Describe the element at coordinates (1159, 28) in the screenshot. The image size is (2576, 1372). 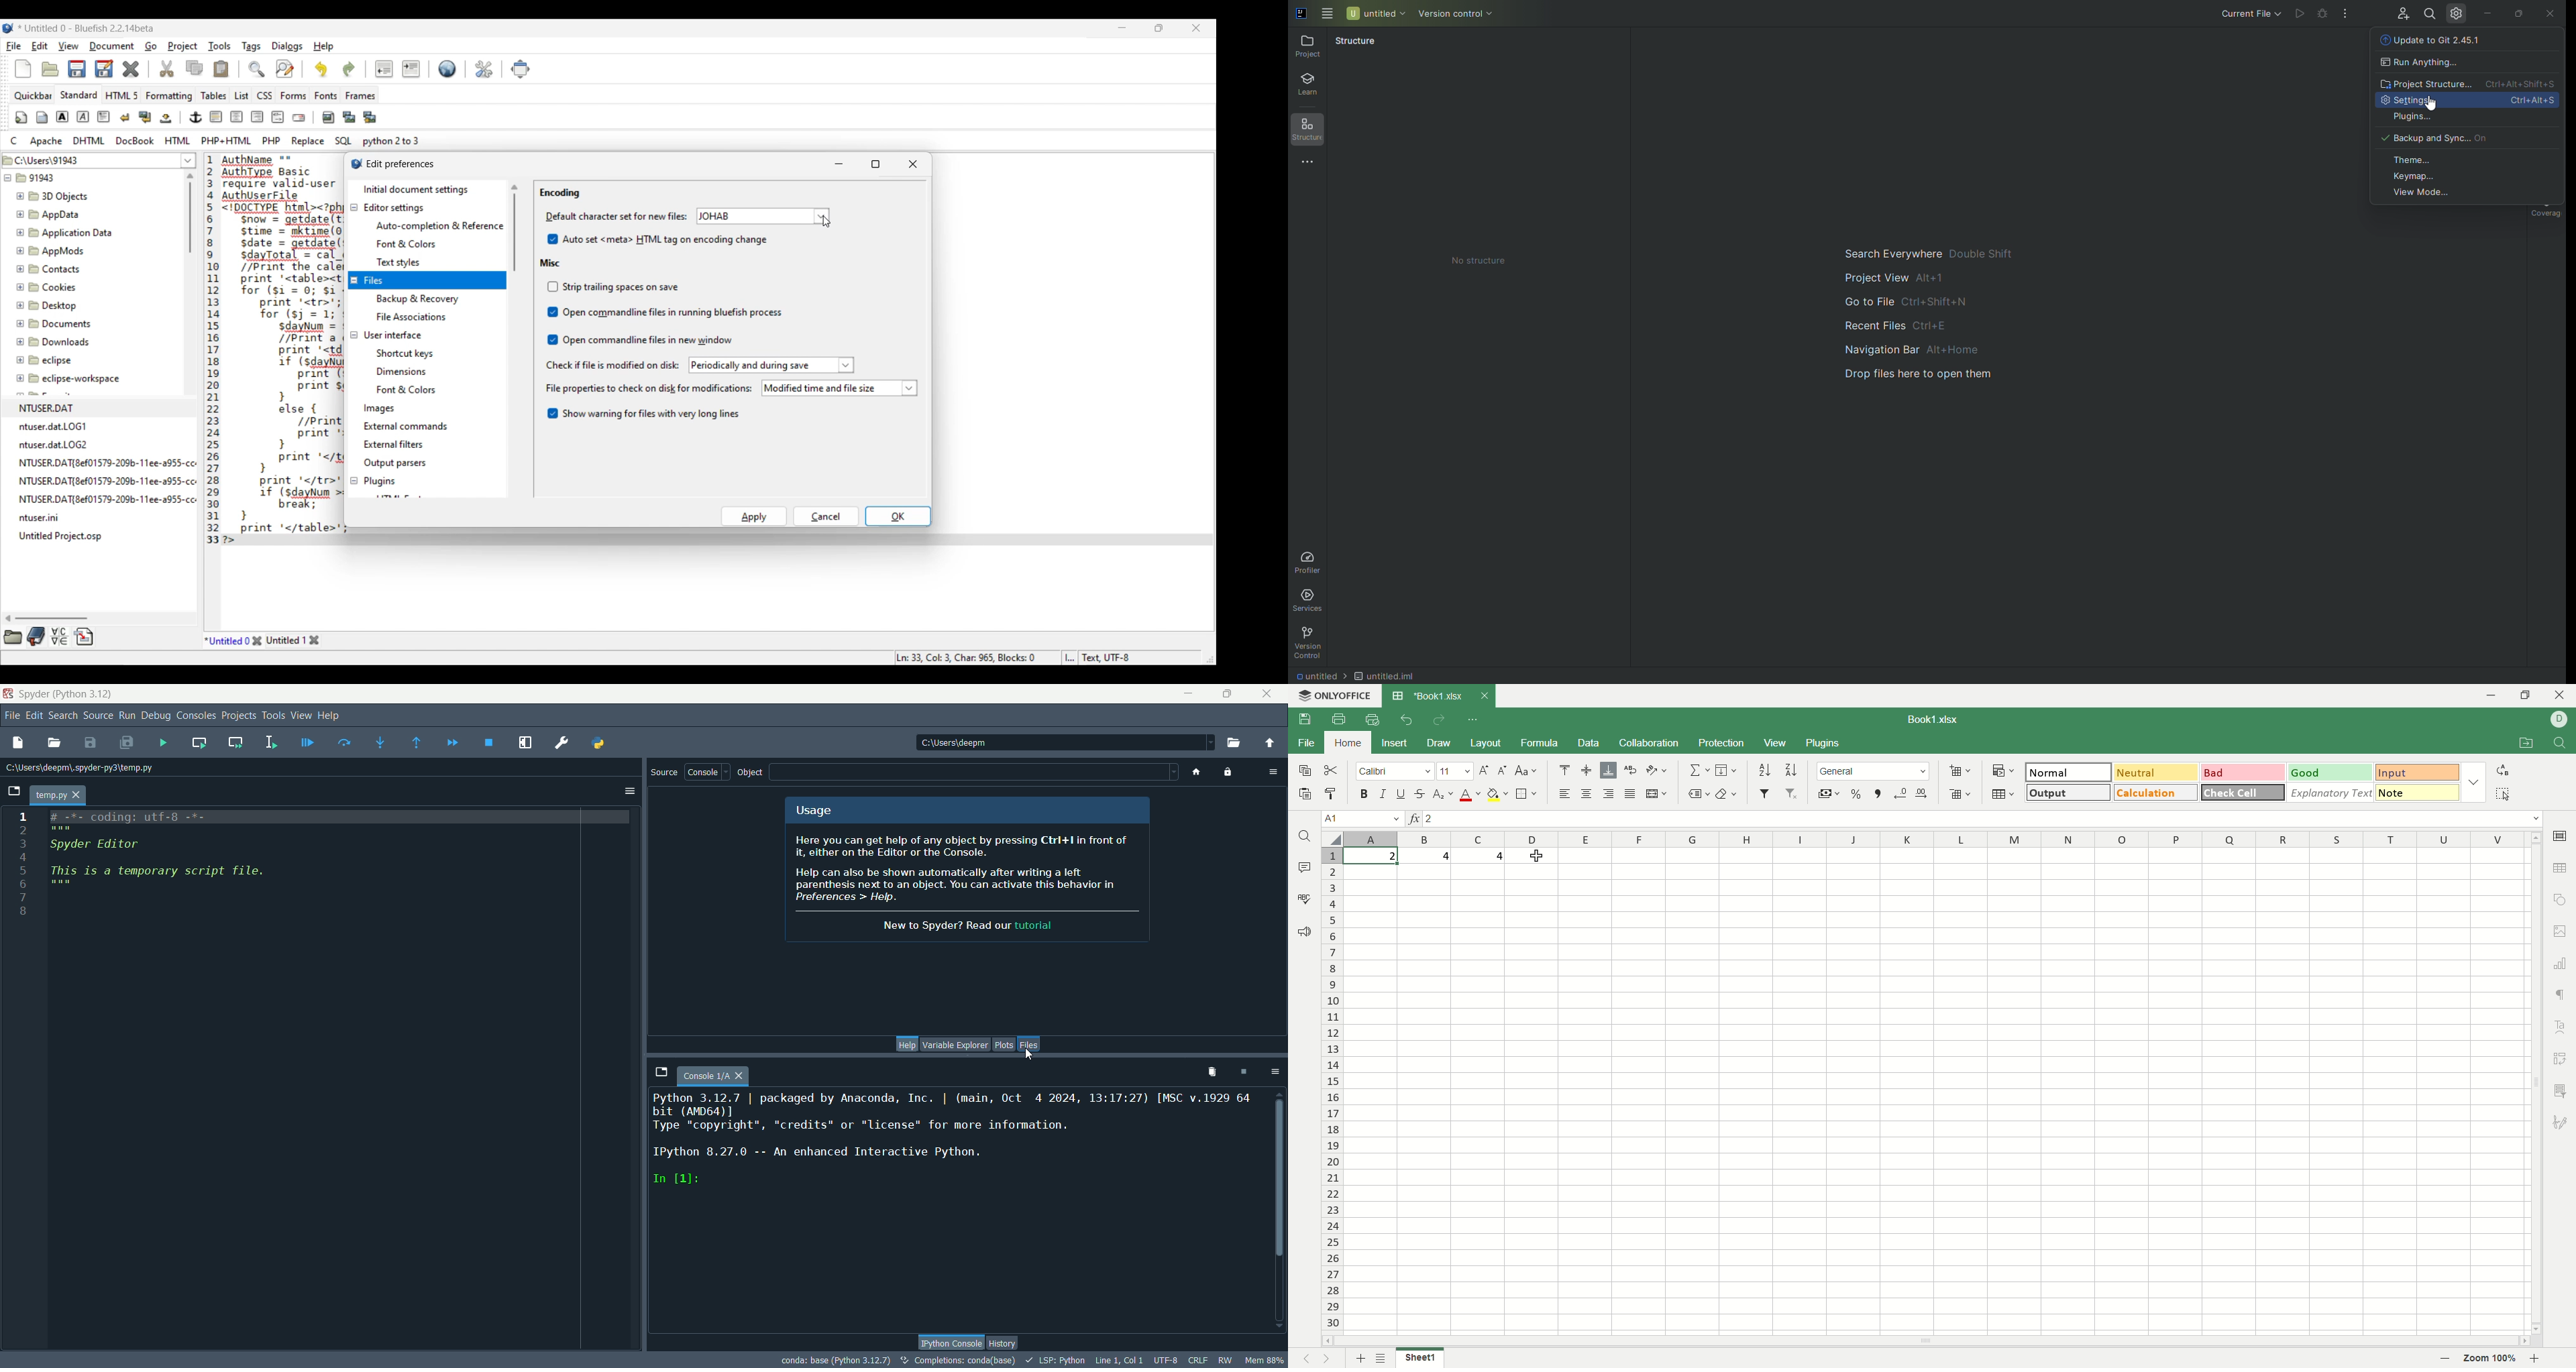
I see `Show in smaller tab` at that location.